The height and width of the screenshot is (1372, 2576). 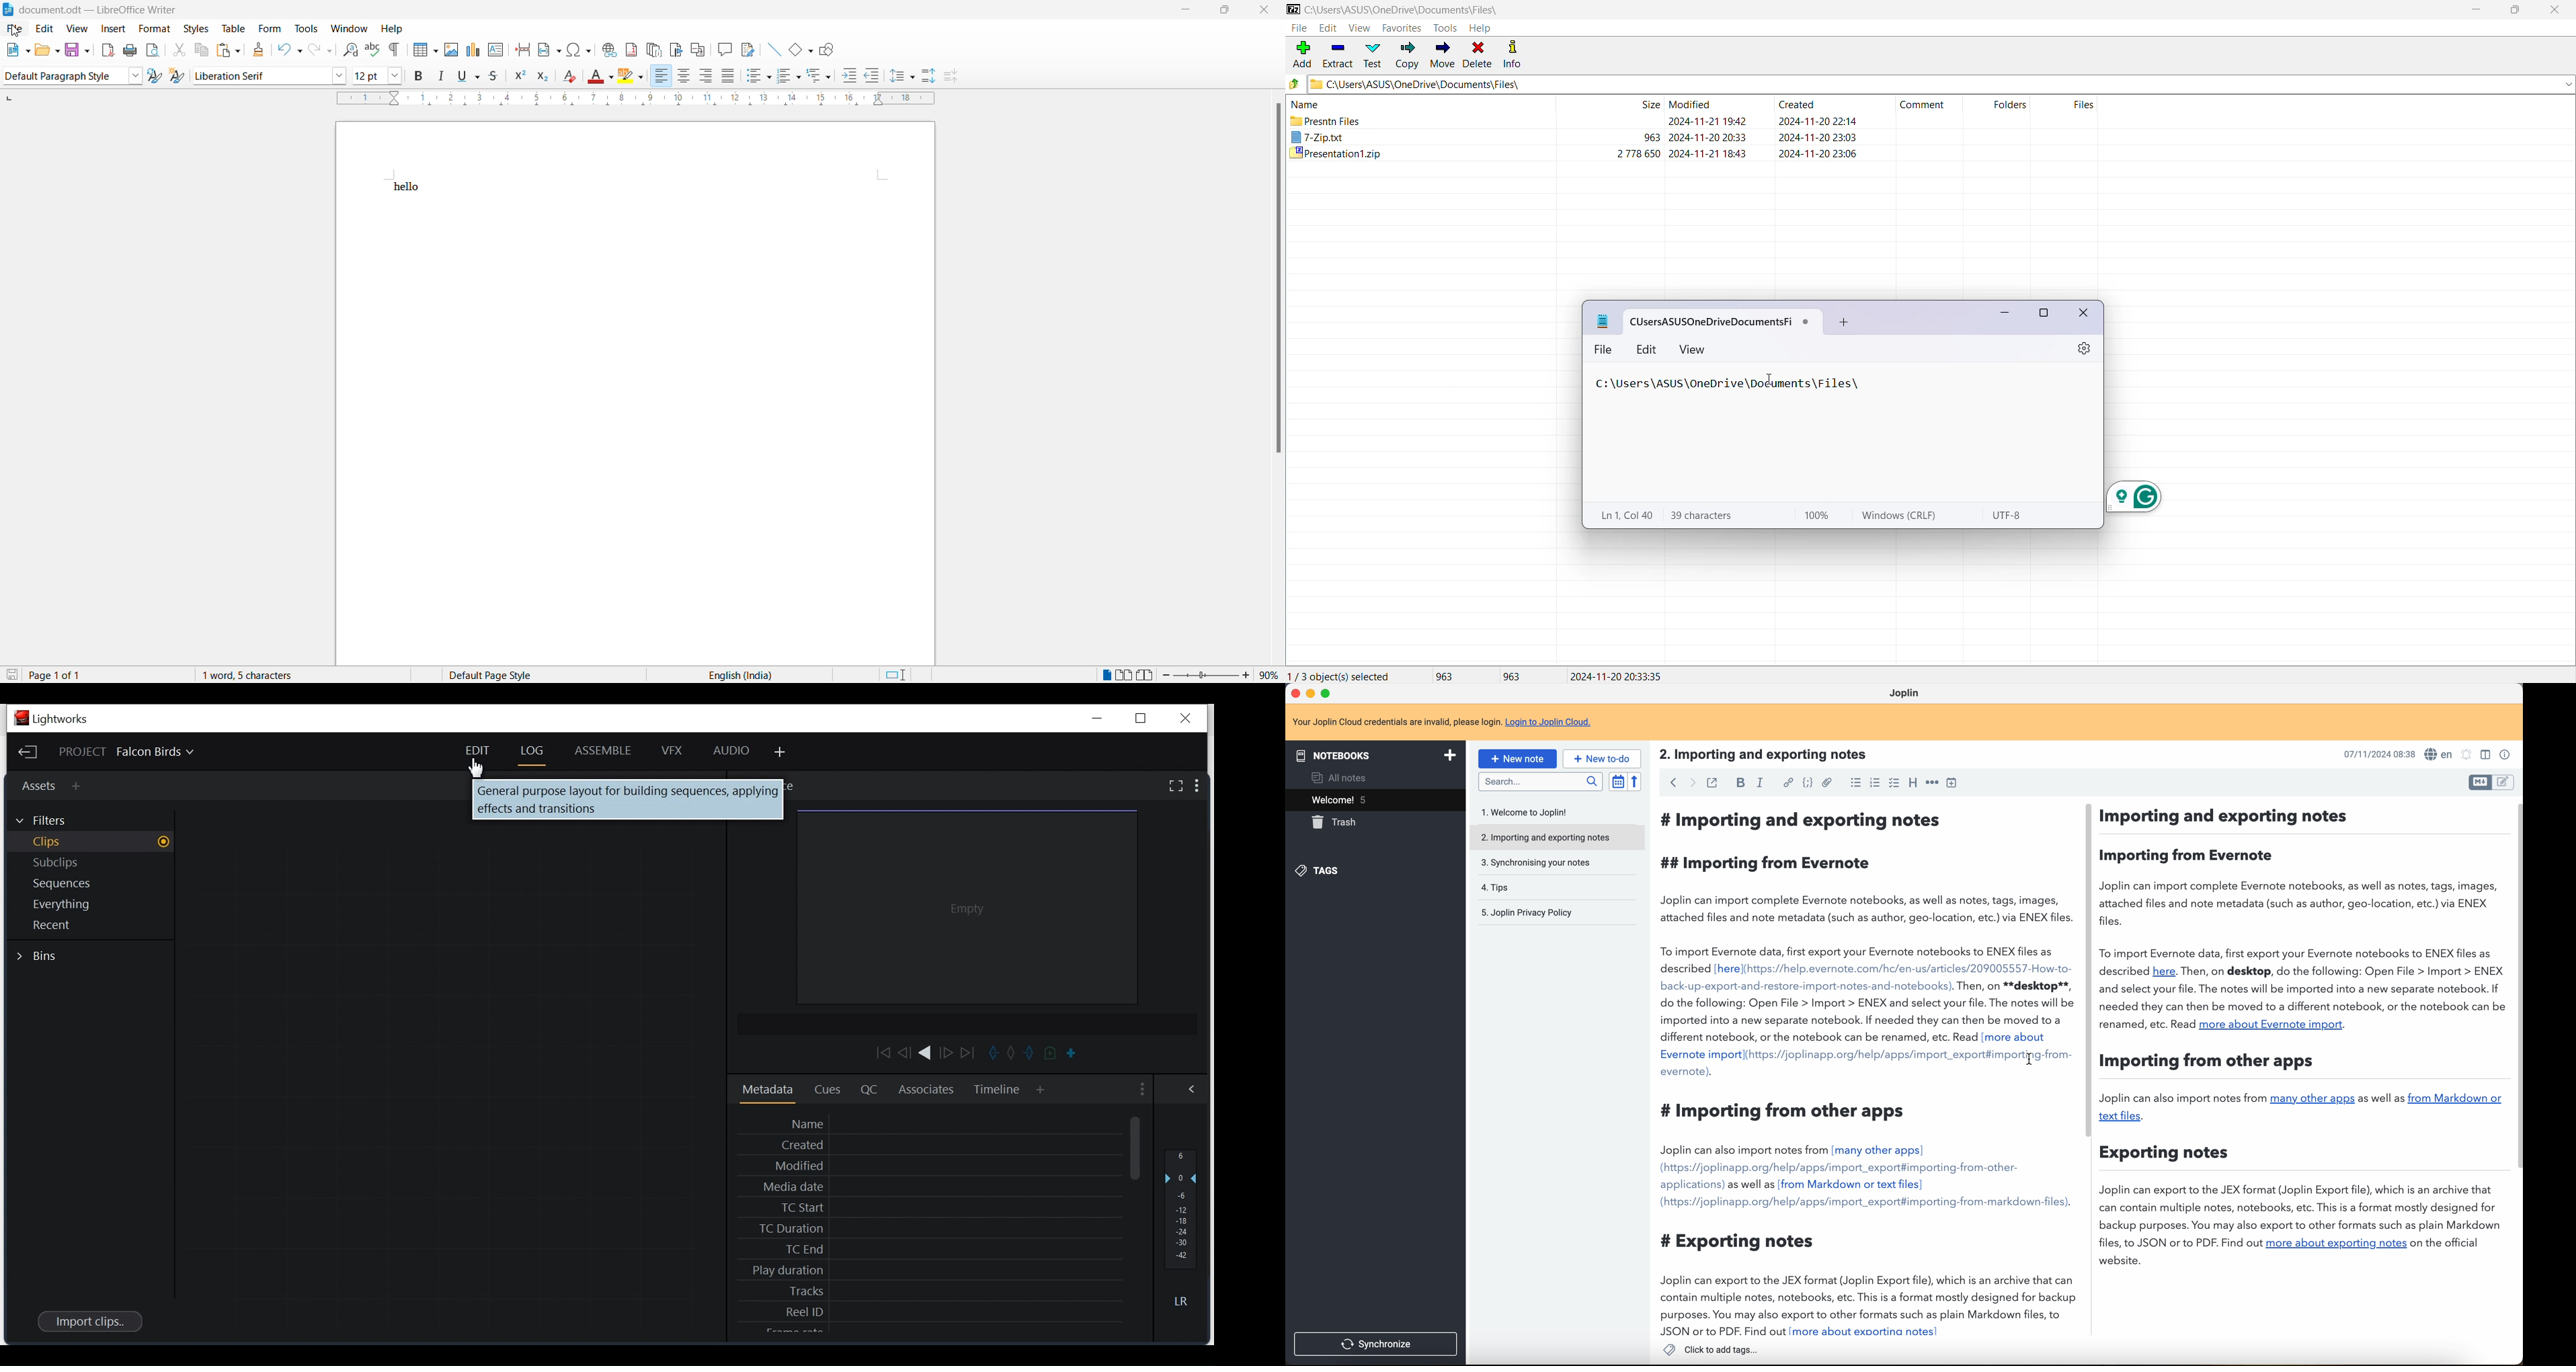 I want to click on Insert image, so click(x=449, y=50).